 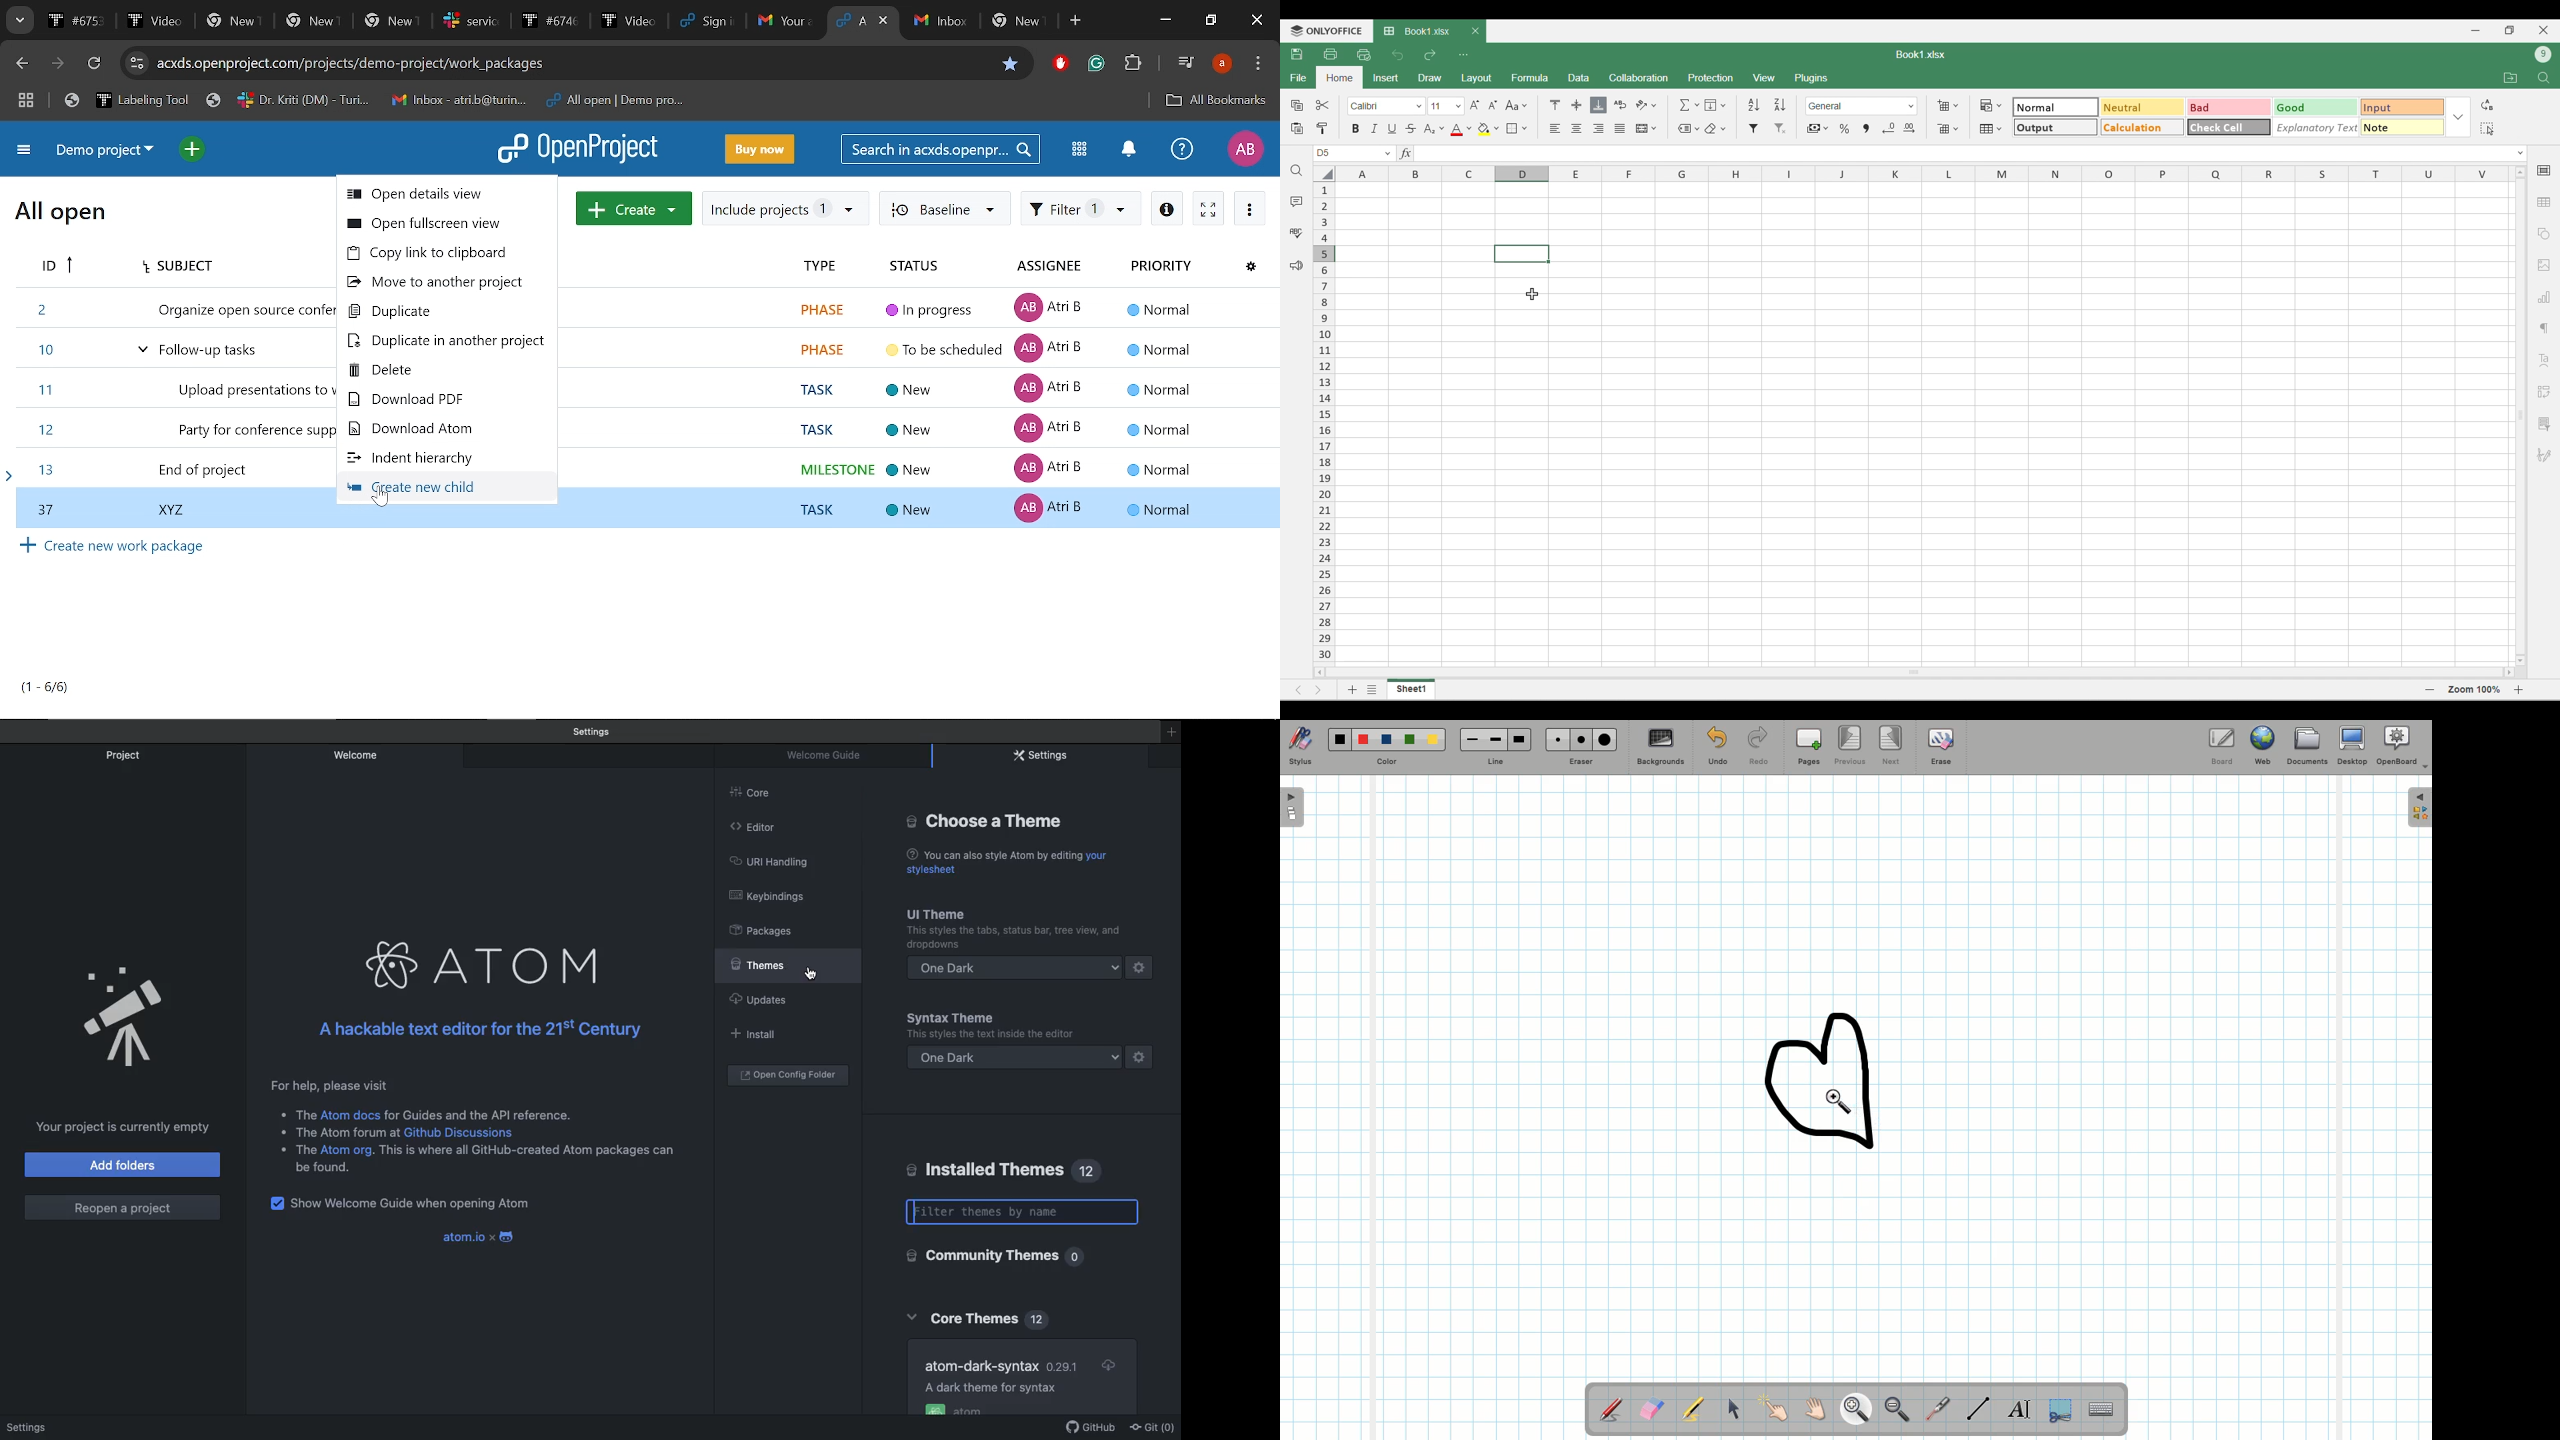 I want to click on Vertical slide bar, so click(x=2521, y=415).